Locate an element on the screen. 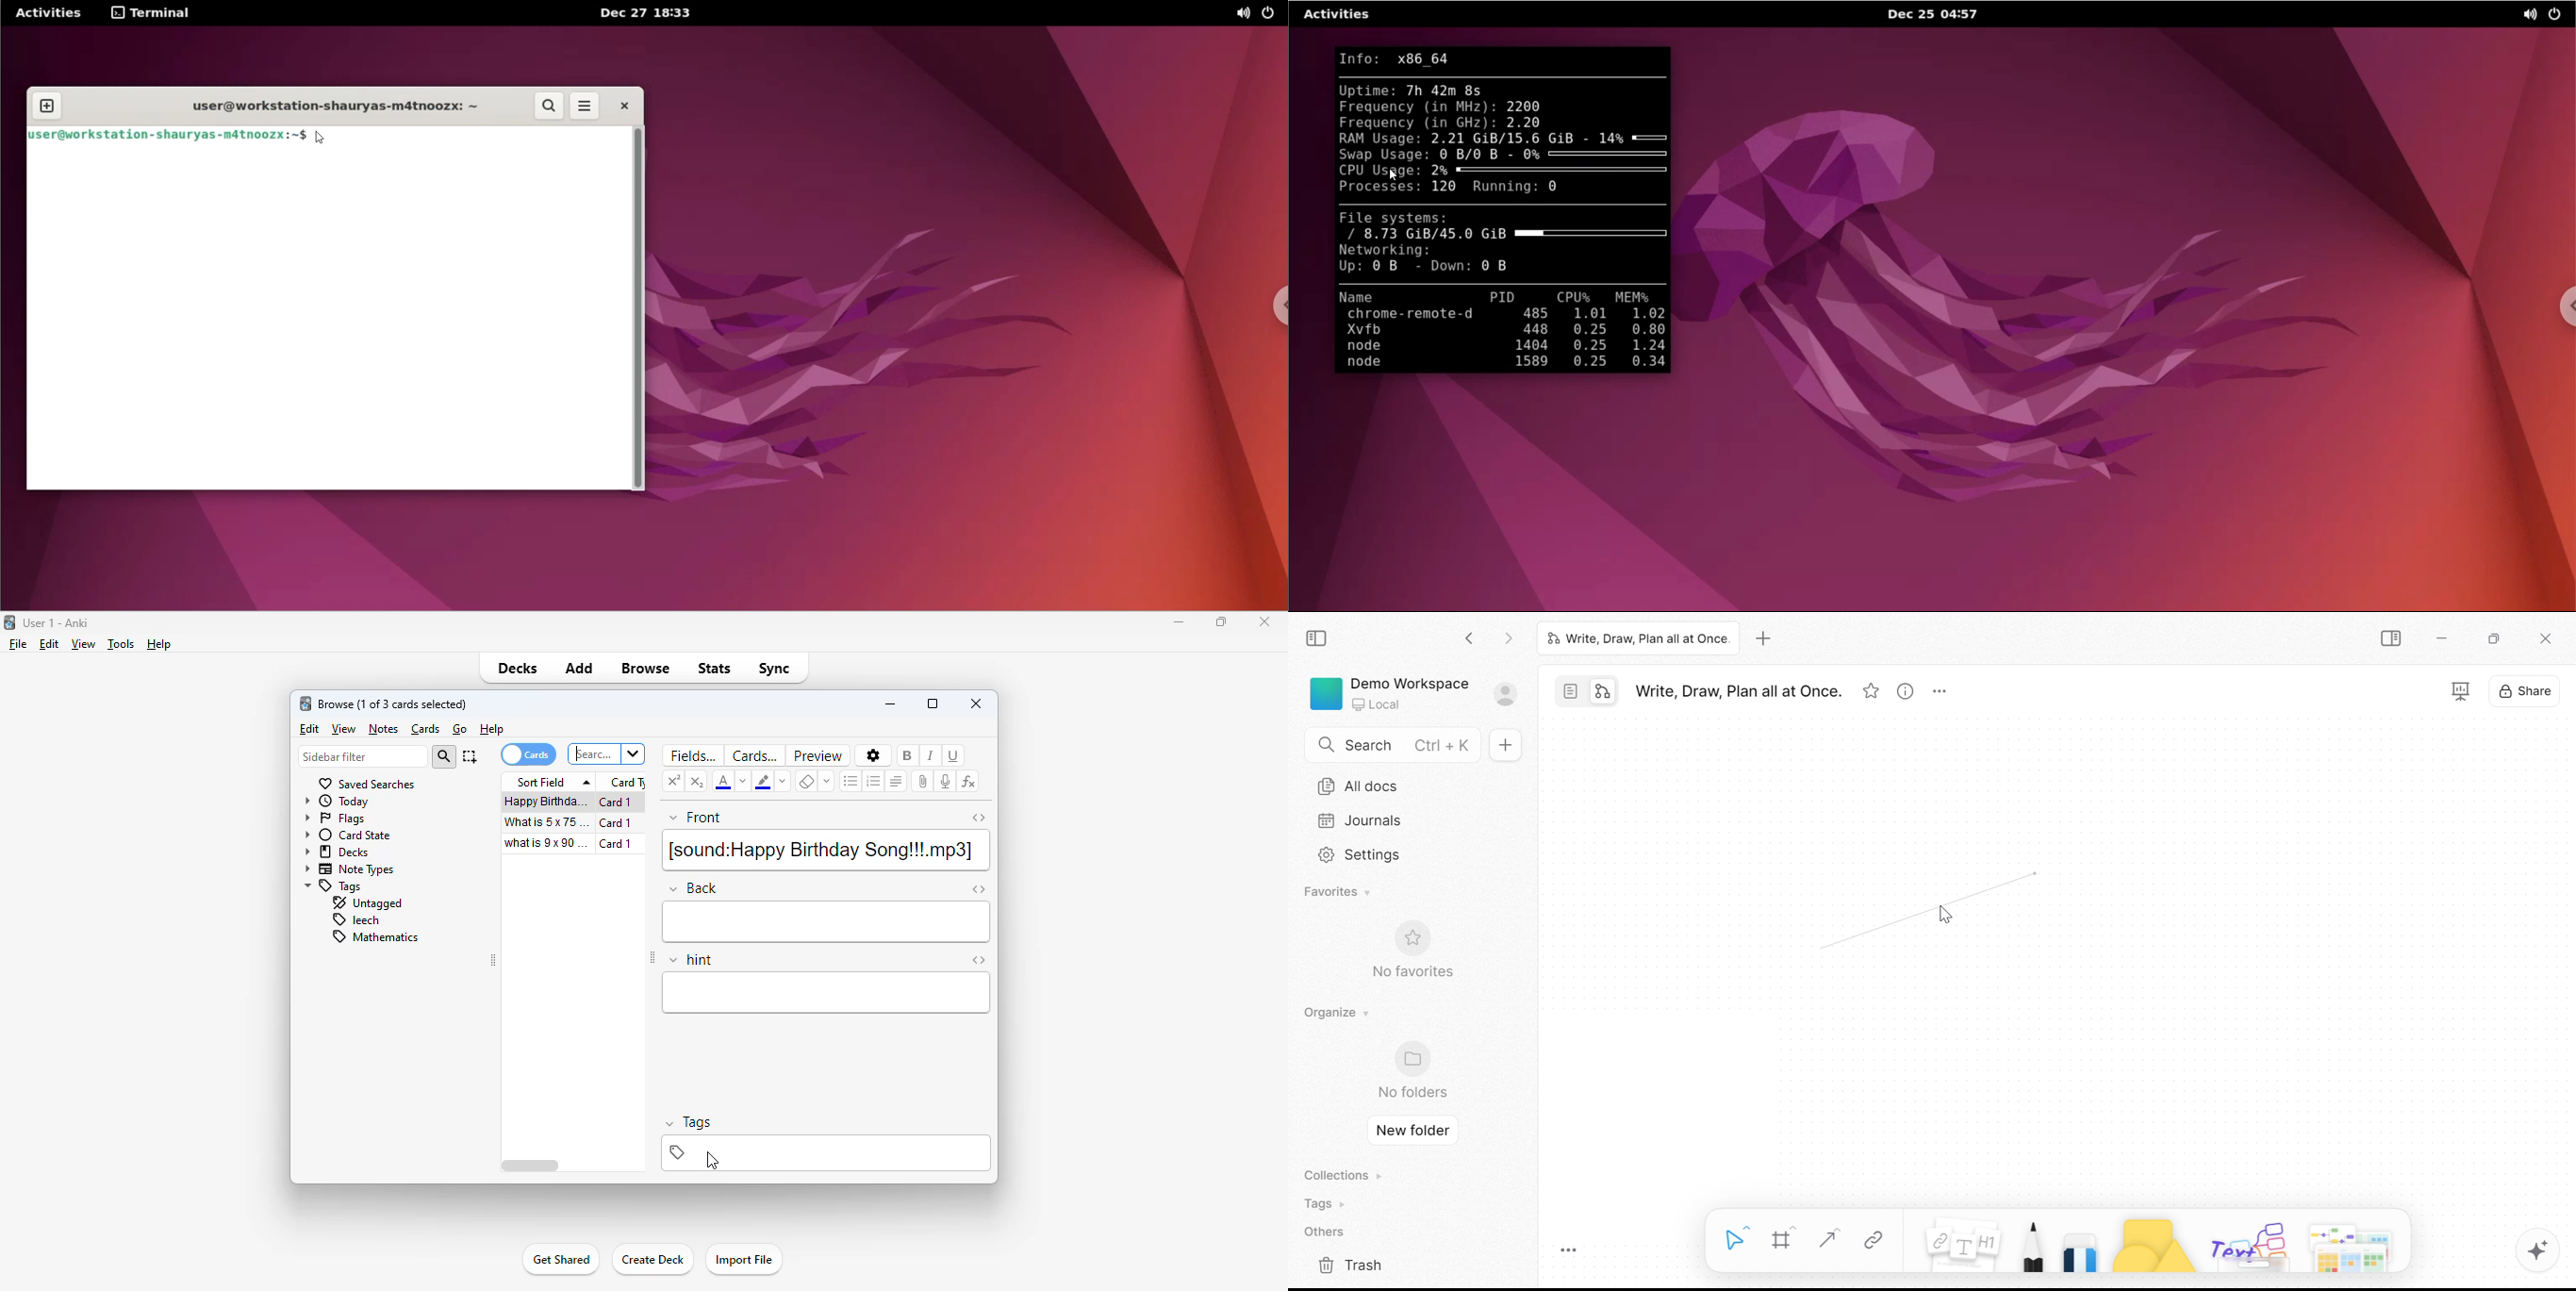 This screenshot has height=1316, width=2576. close is located at coordinates (976, 703).